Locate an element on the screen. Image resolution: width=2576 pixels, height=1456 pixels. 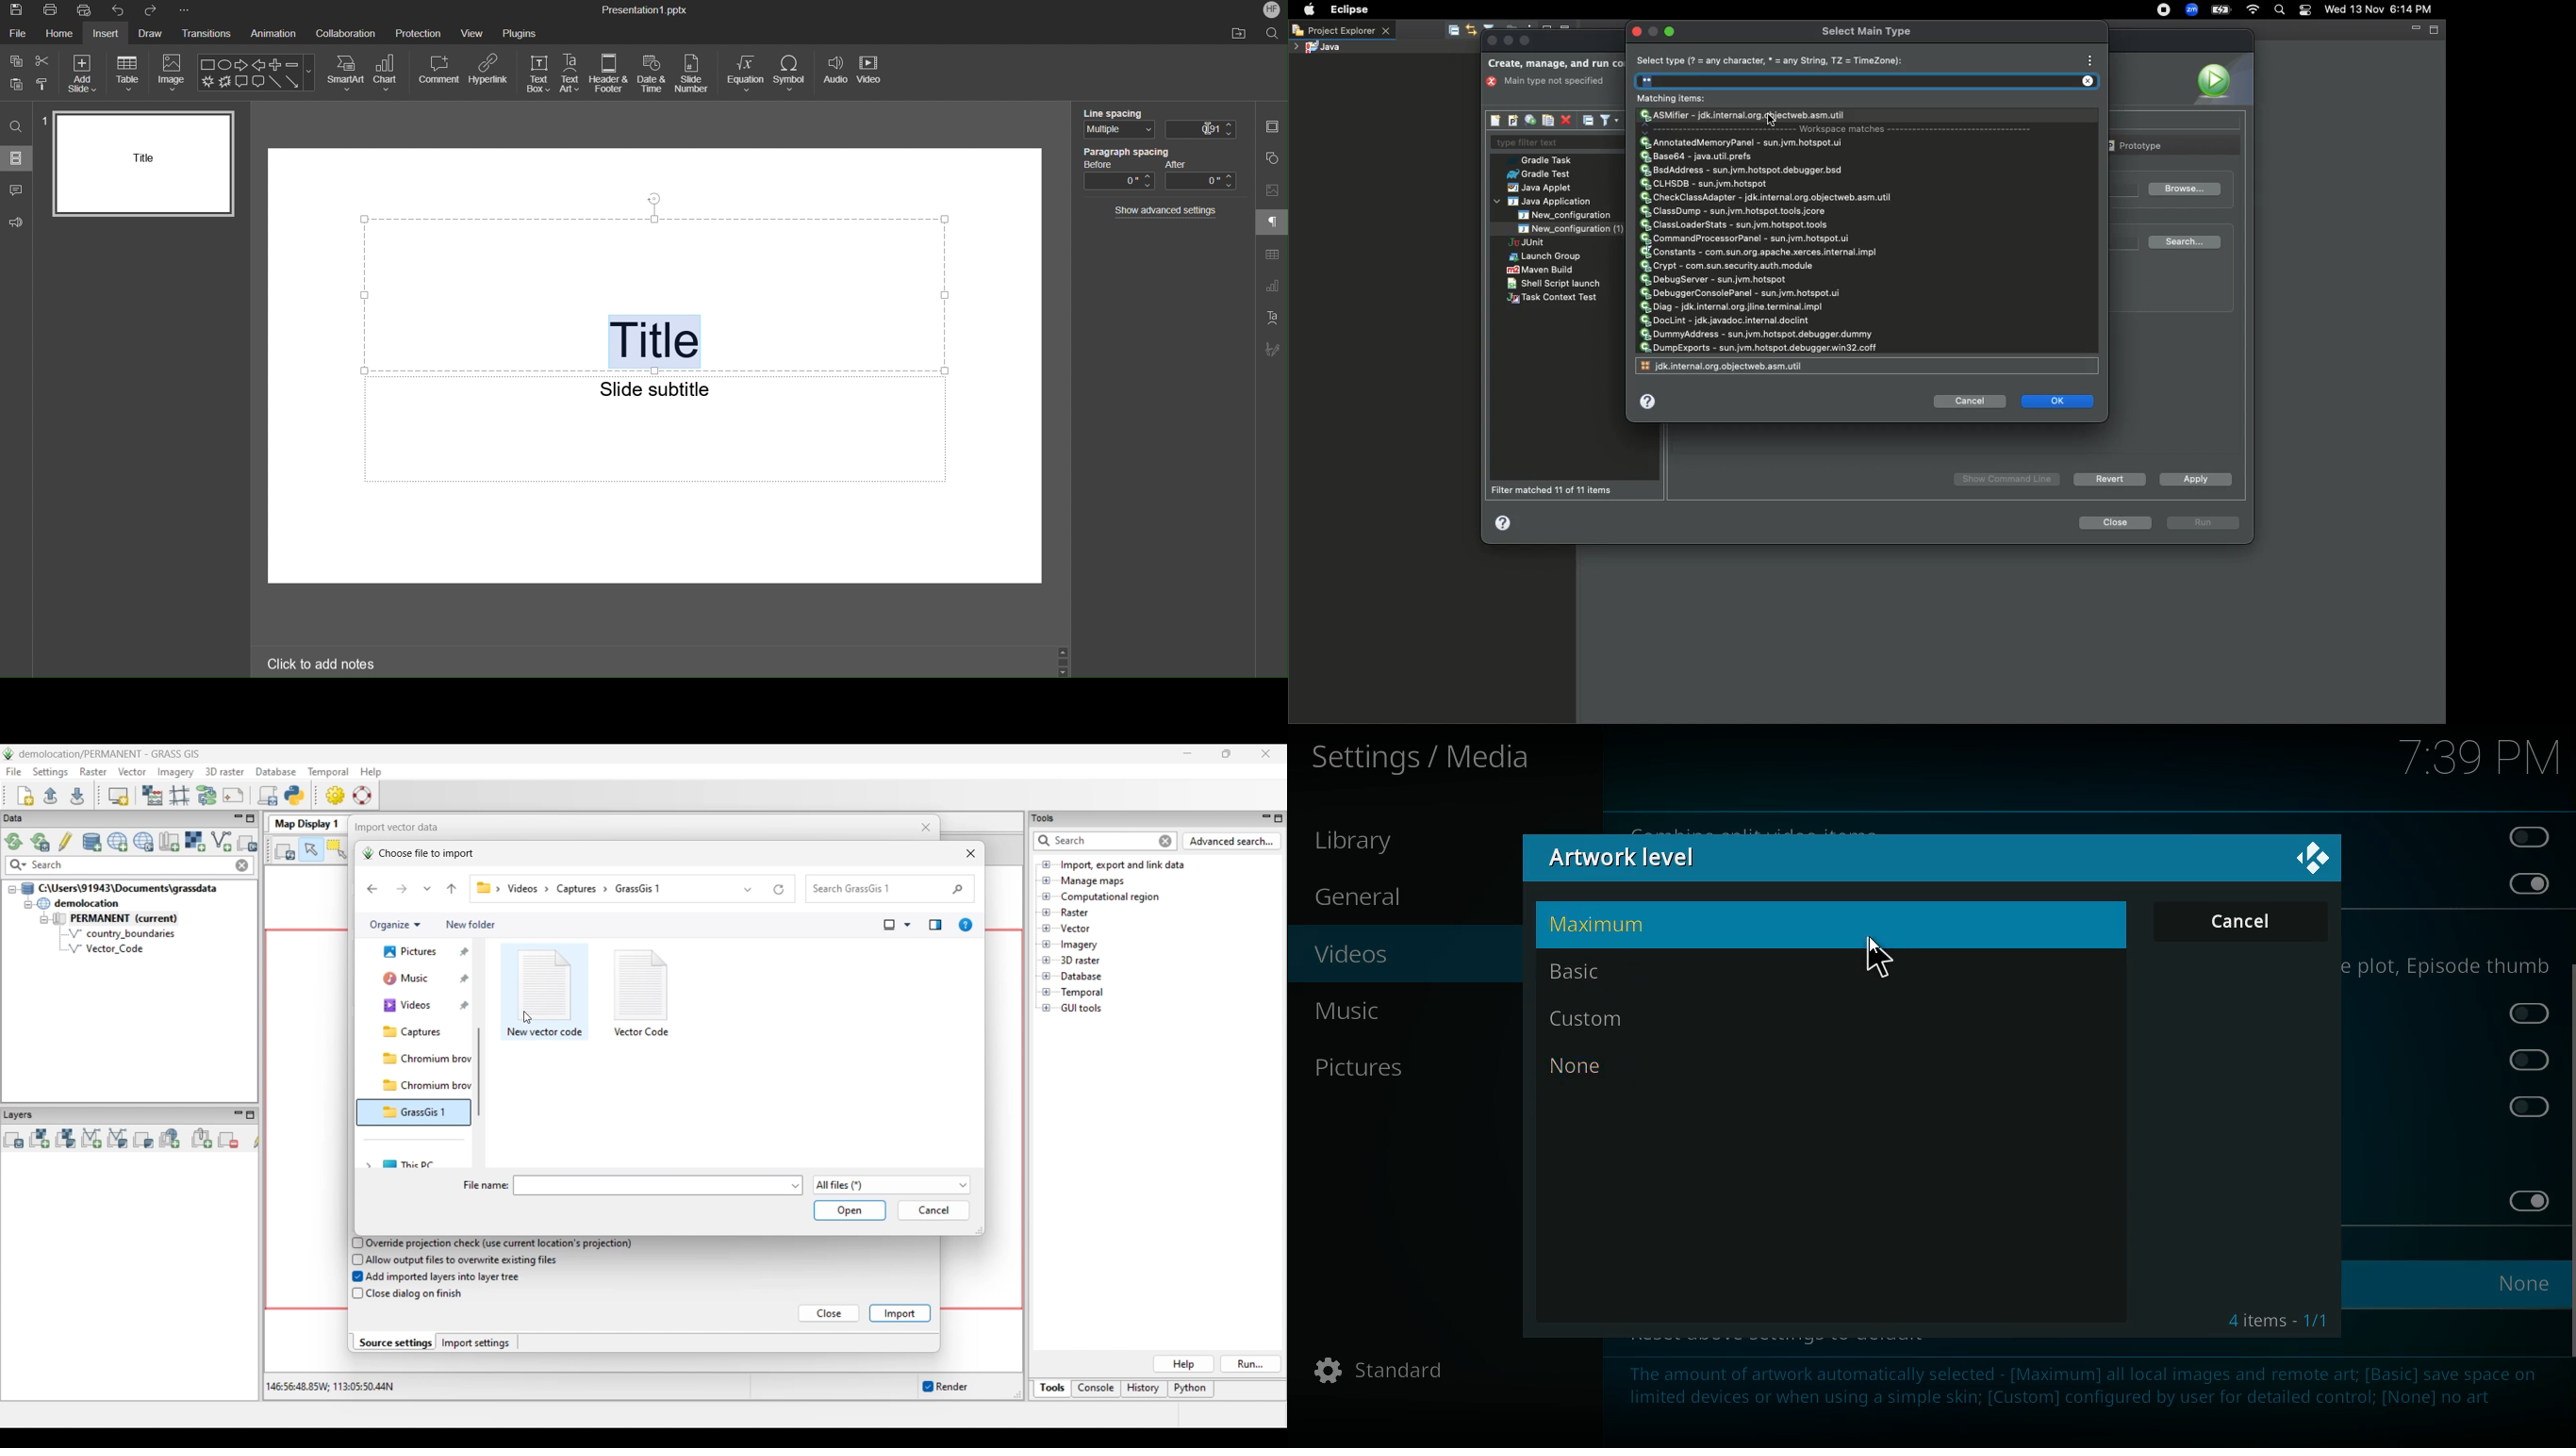
Search is located at coordinates (17, 127).